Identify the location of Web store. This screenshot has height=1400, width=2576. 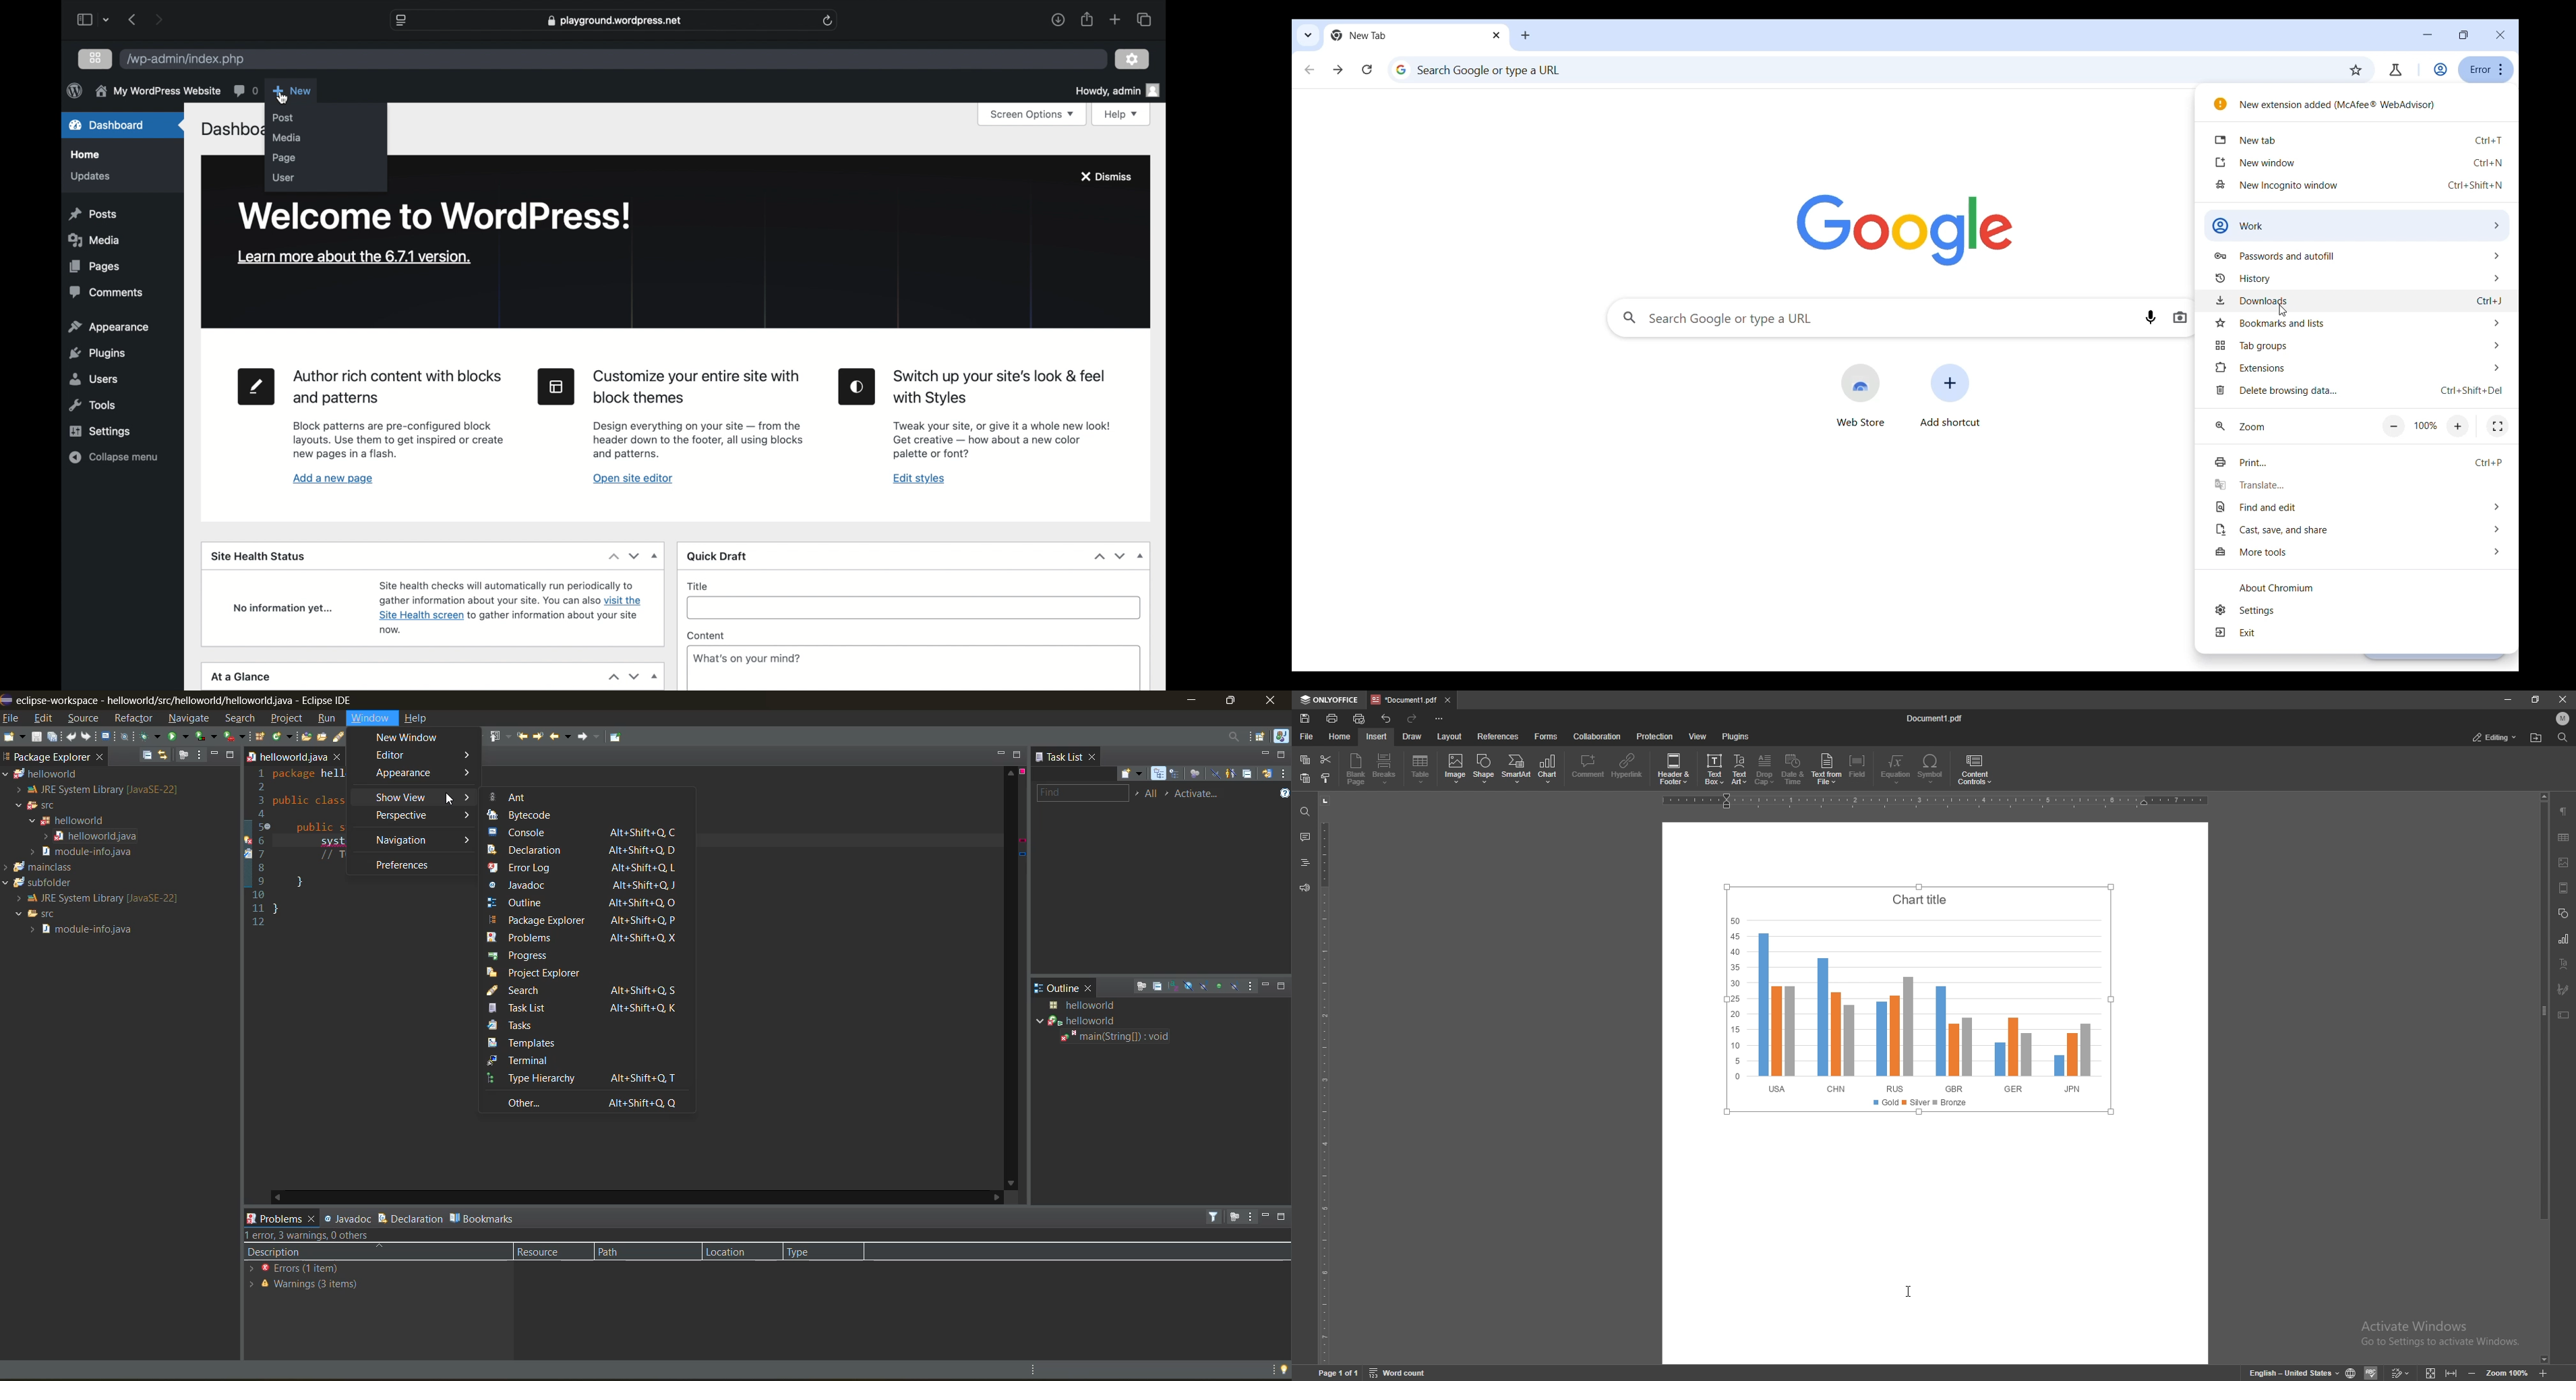
(1861, 395).